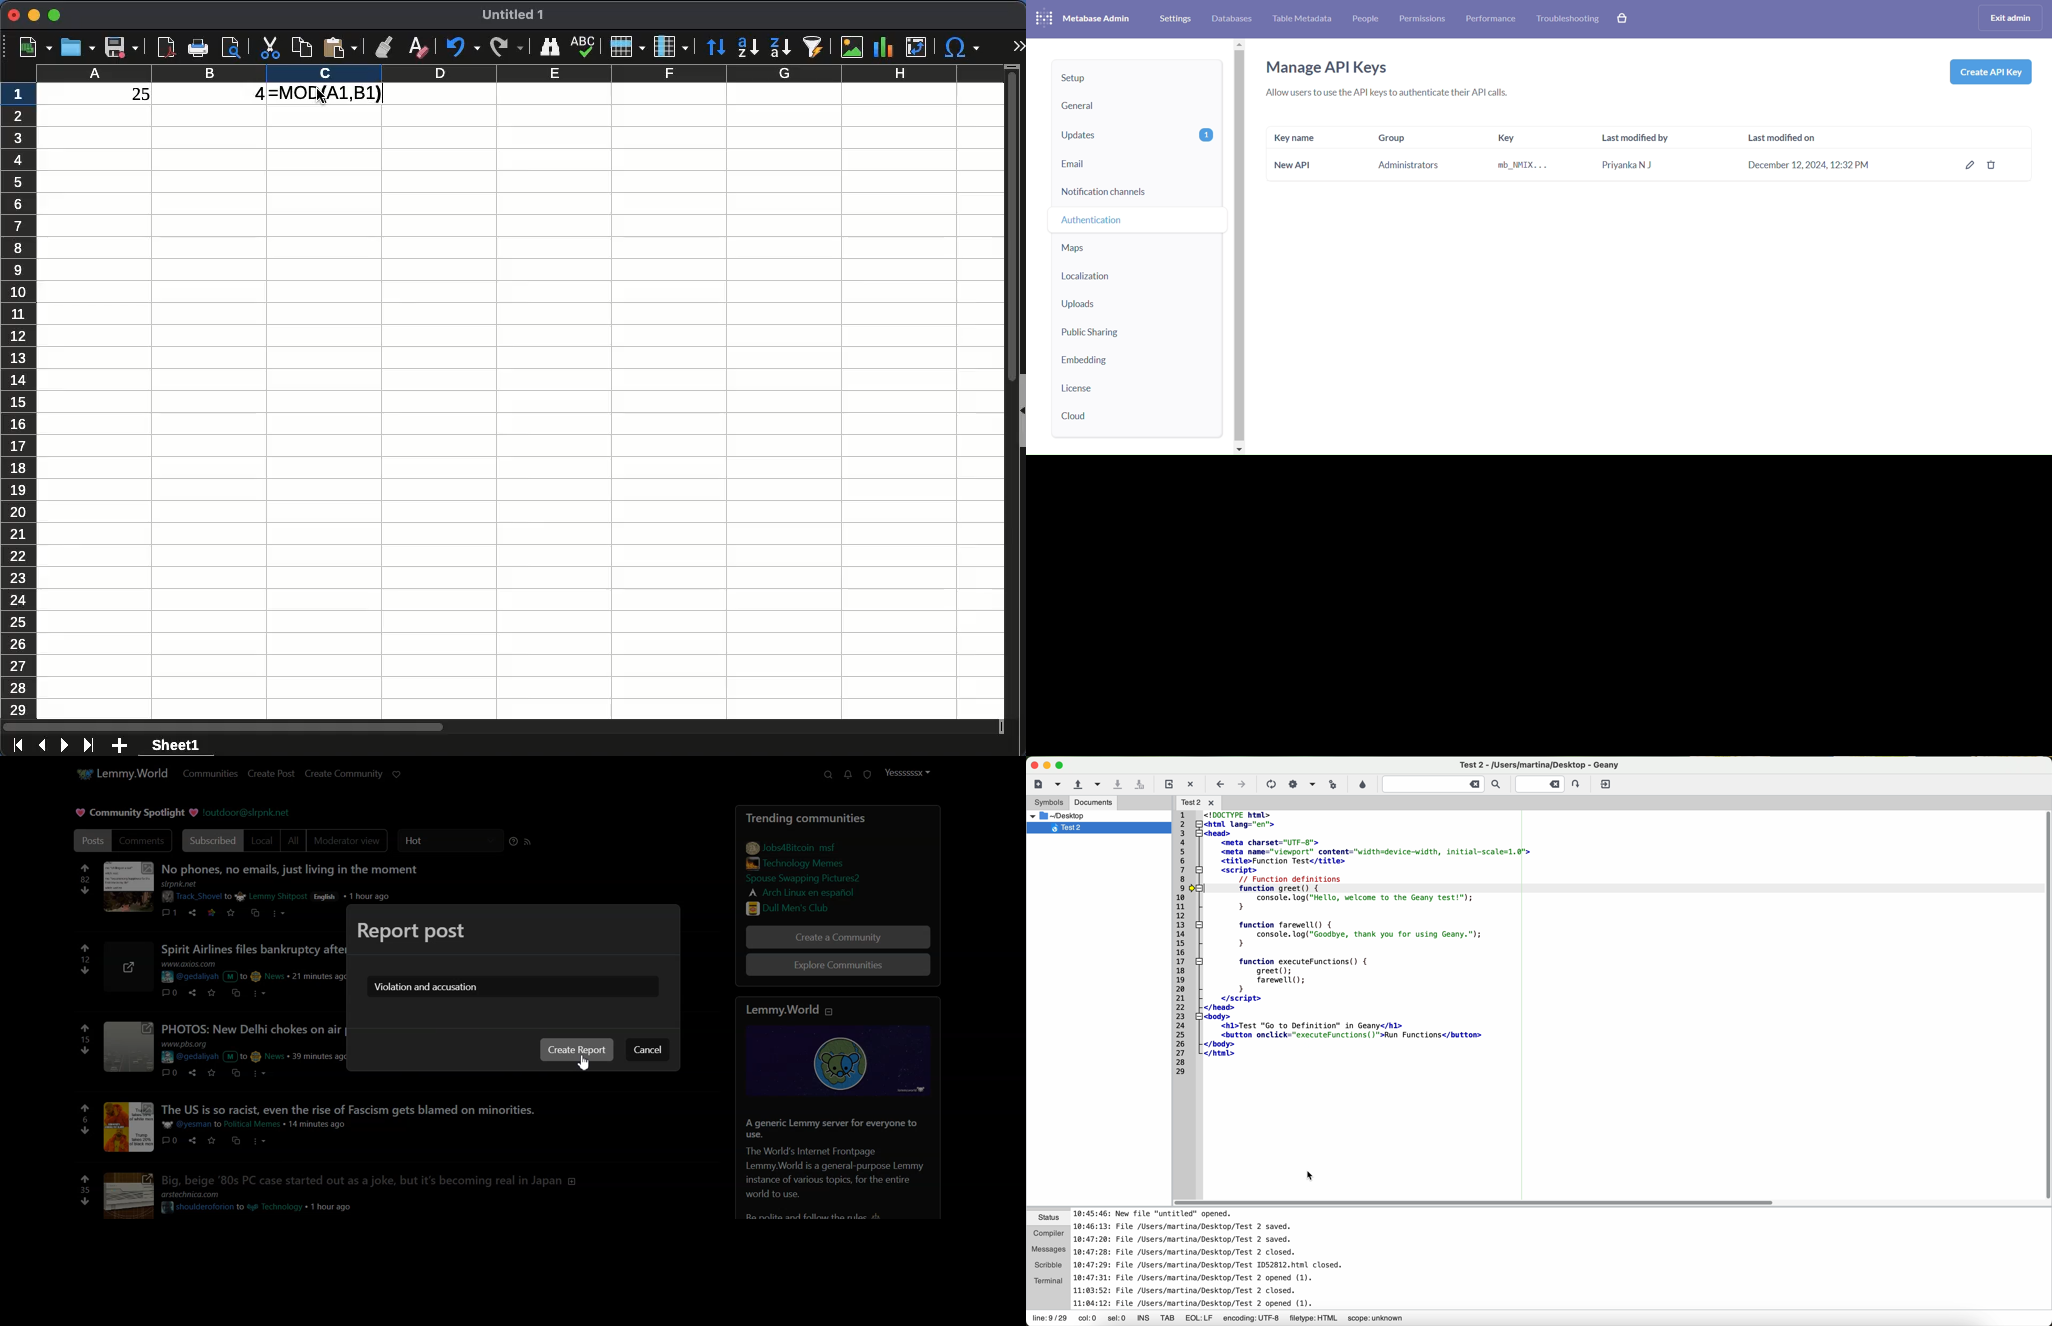  I want to click on new, so click(34, 48).